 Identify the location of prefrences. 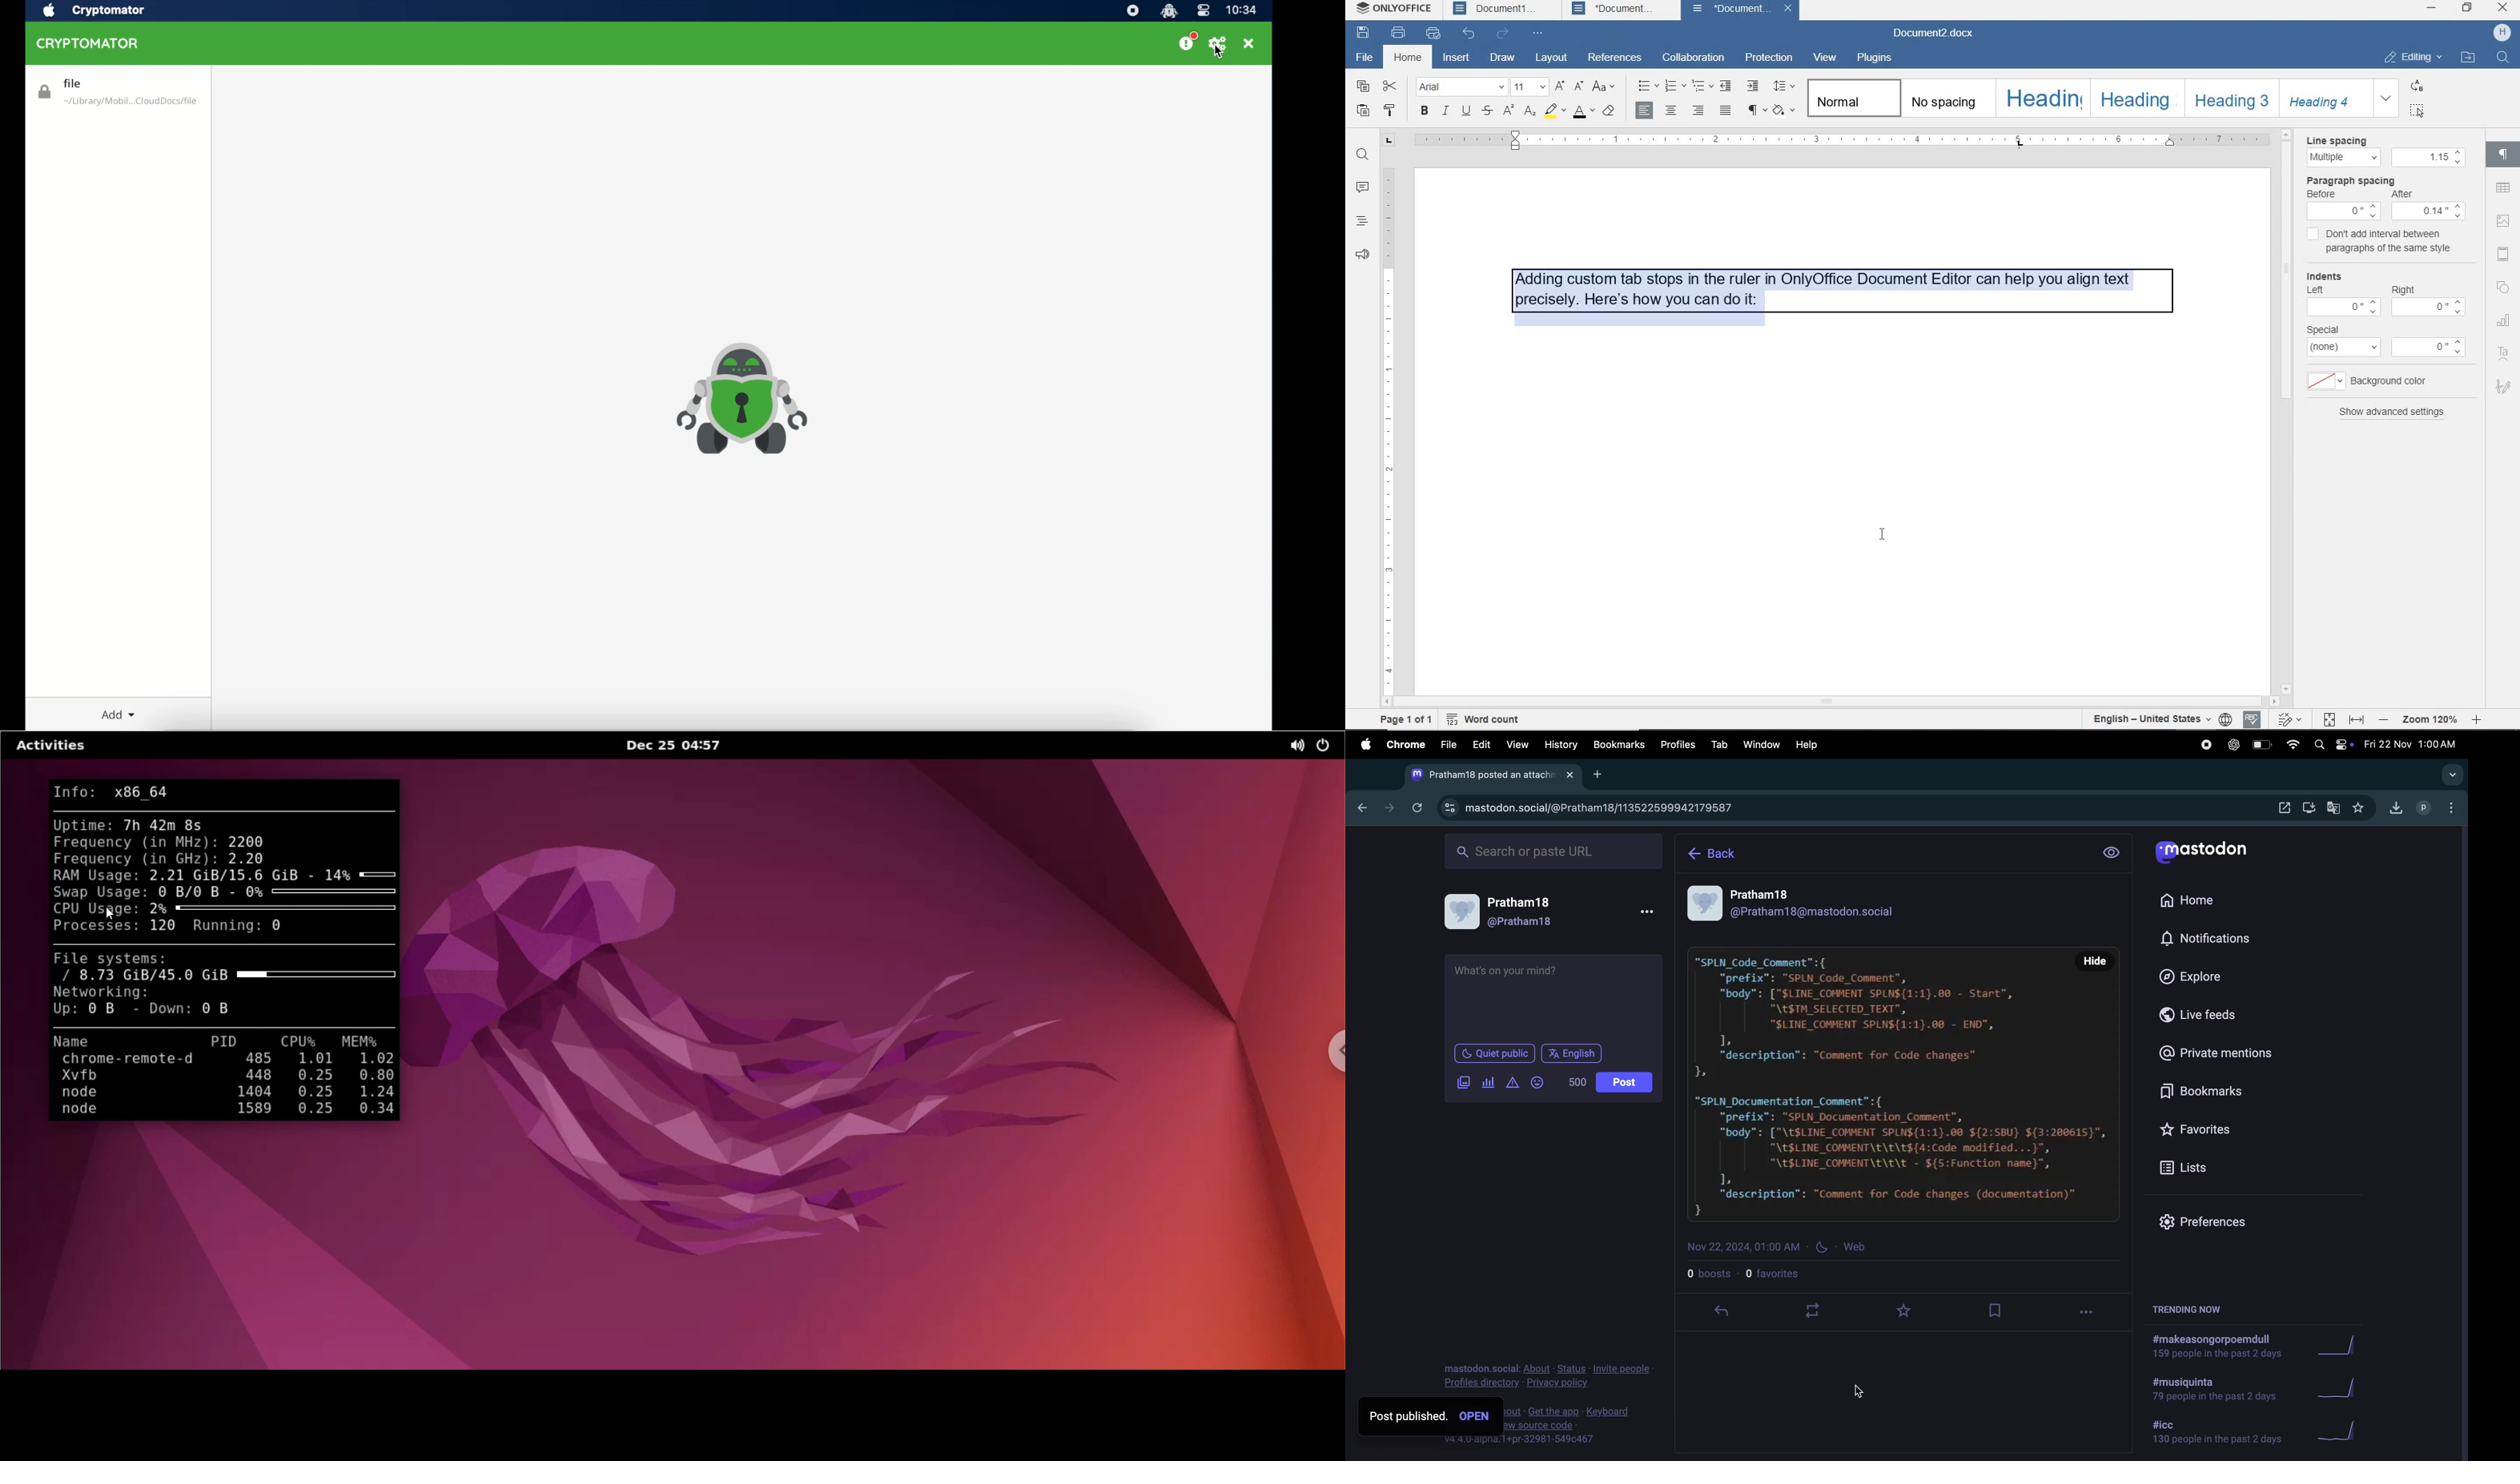
(2215, 1219).